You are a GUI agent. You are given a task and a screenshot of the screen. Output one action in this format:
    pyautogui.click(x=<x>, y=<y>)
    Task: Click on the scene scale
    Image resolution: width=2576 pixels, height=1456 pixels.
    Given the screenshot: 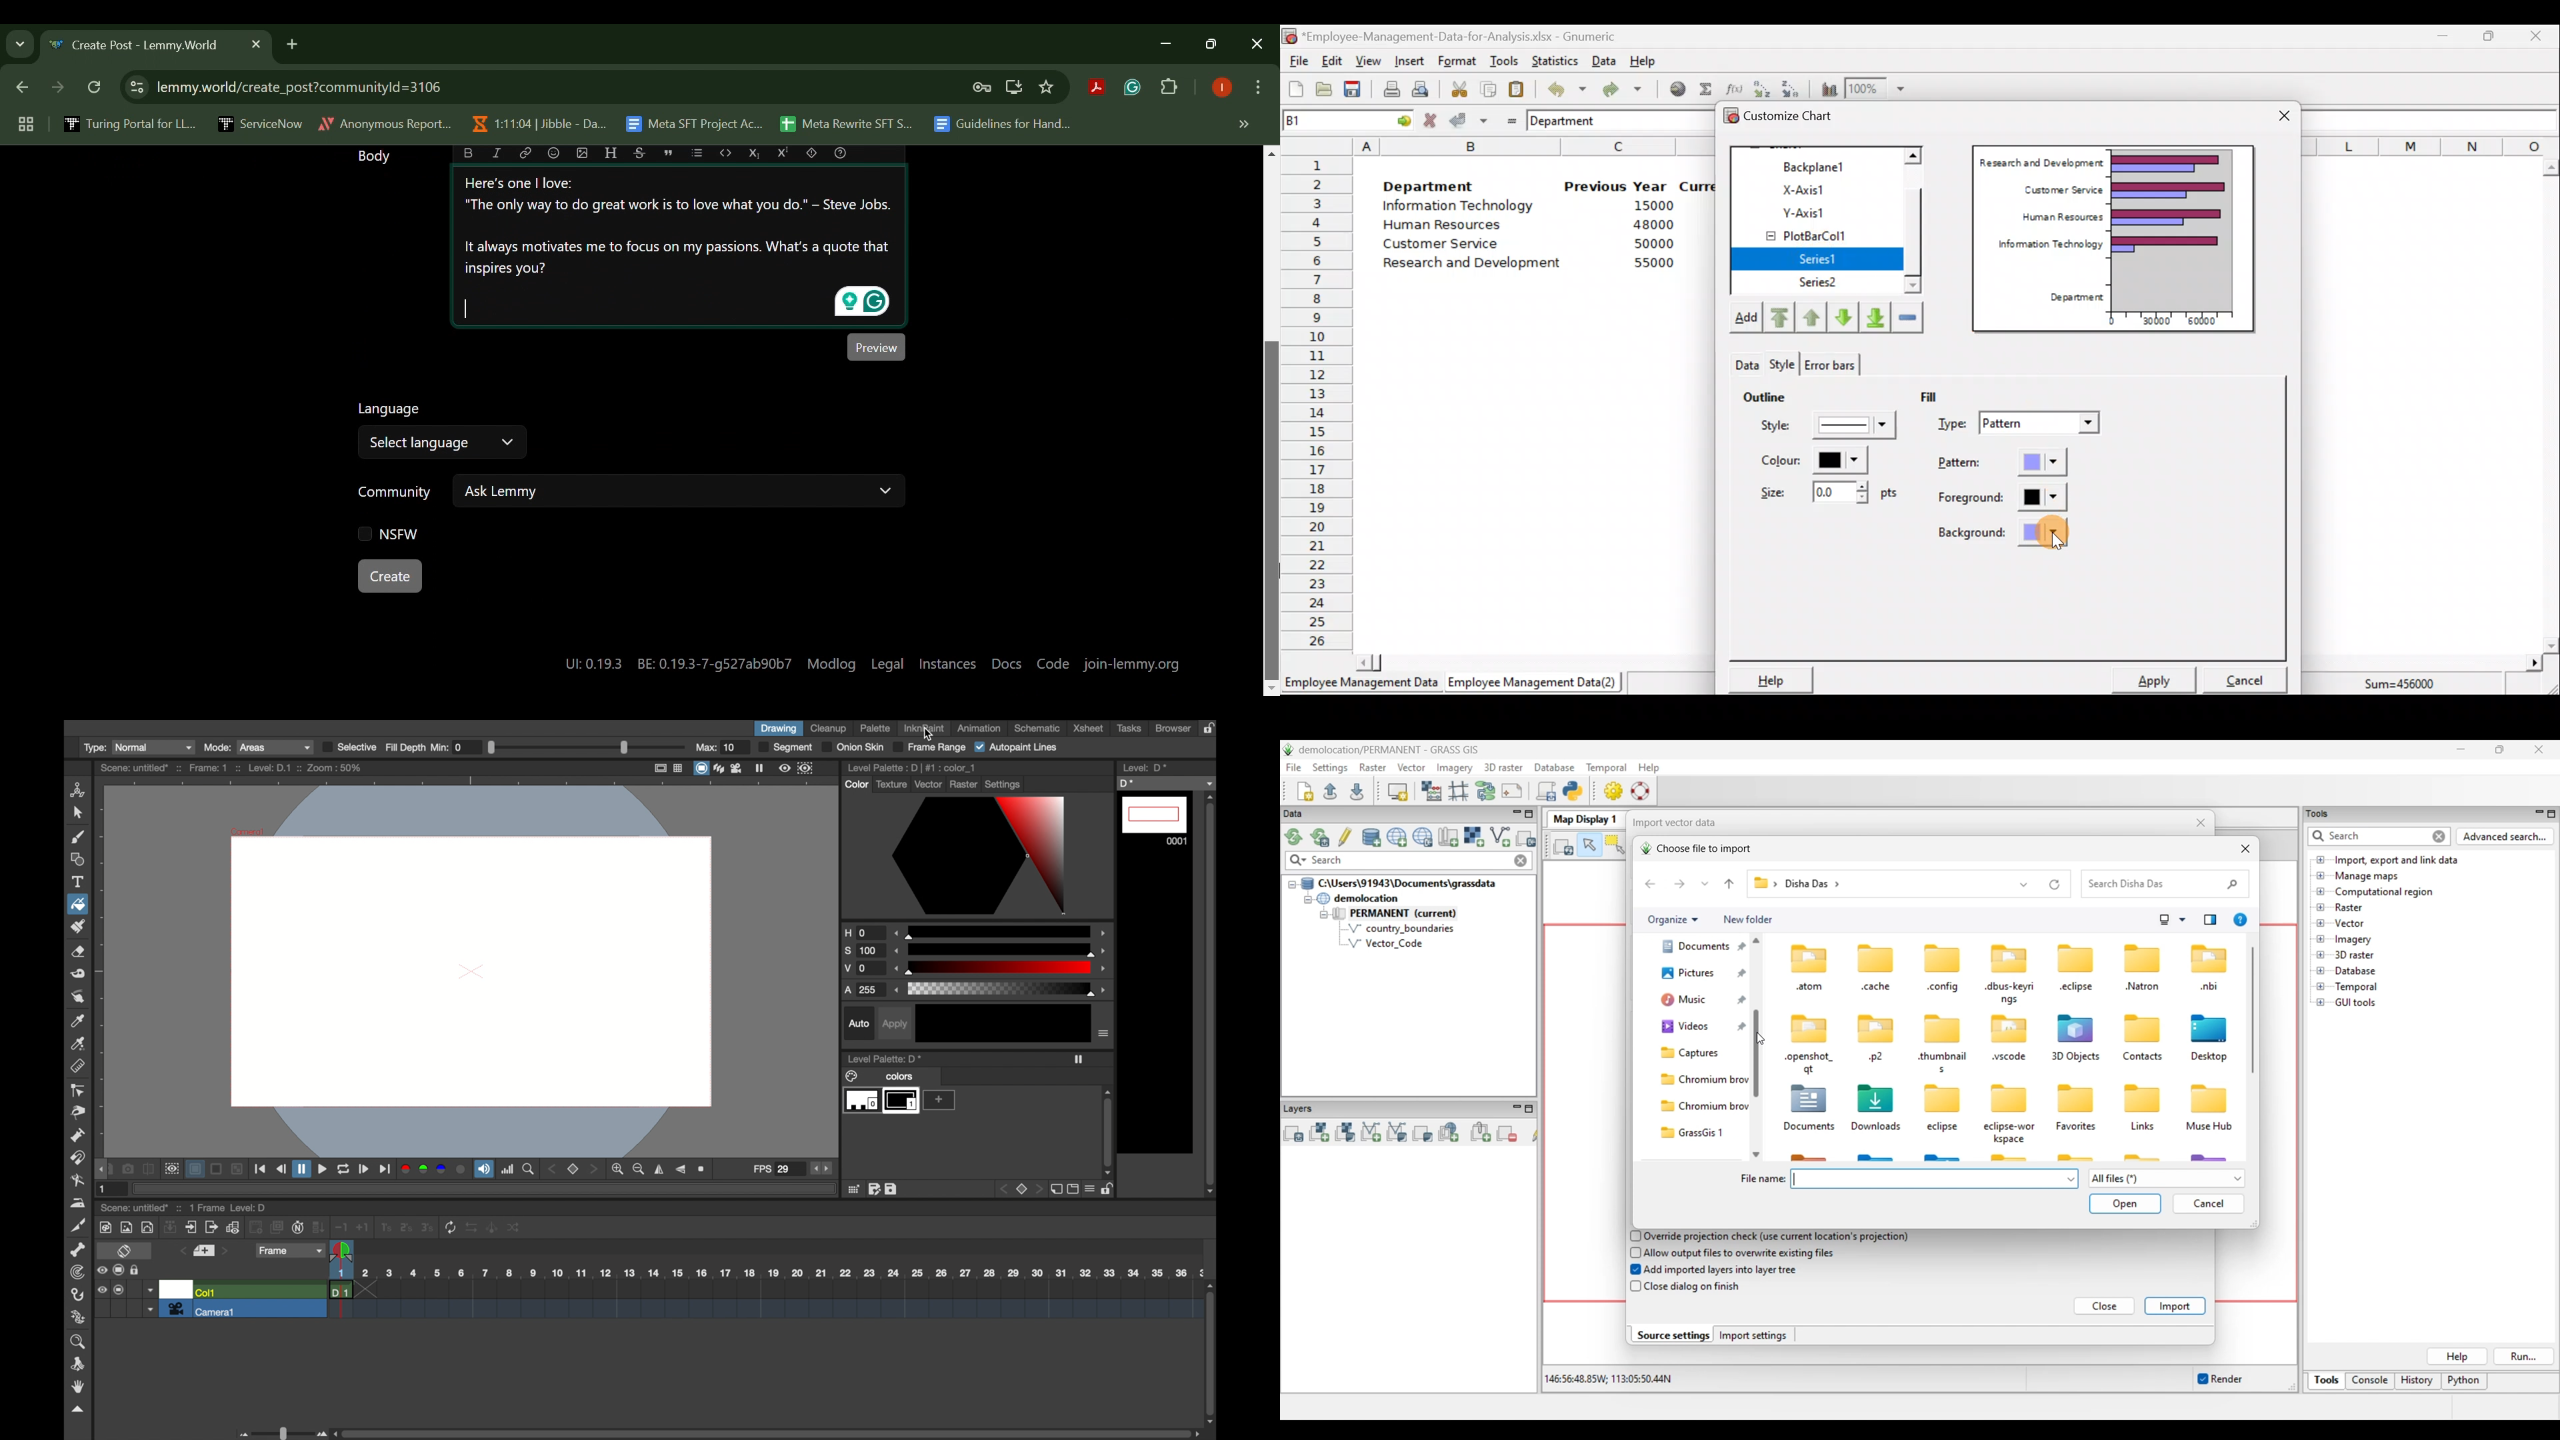 What is the action you would take?
    pyautogui.click(x=765, y=1274)
    